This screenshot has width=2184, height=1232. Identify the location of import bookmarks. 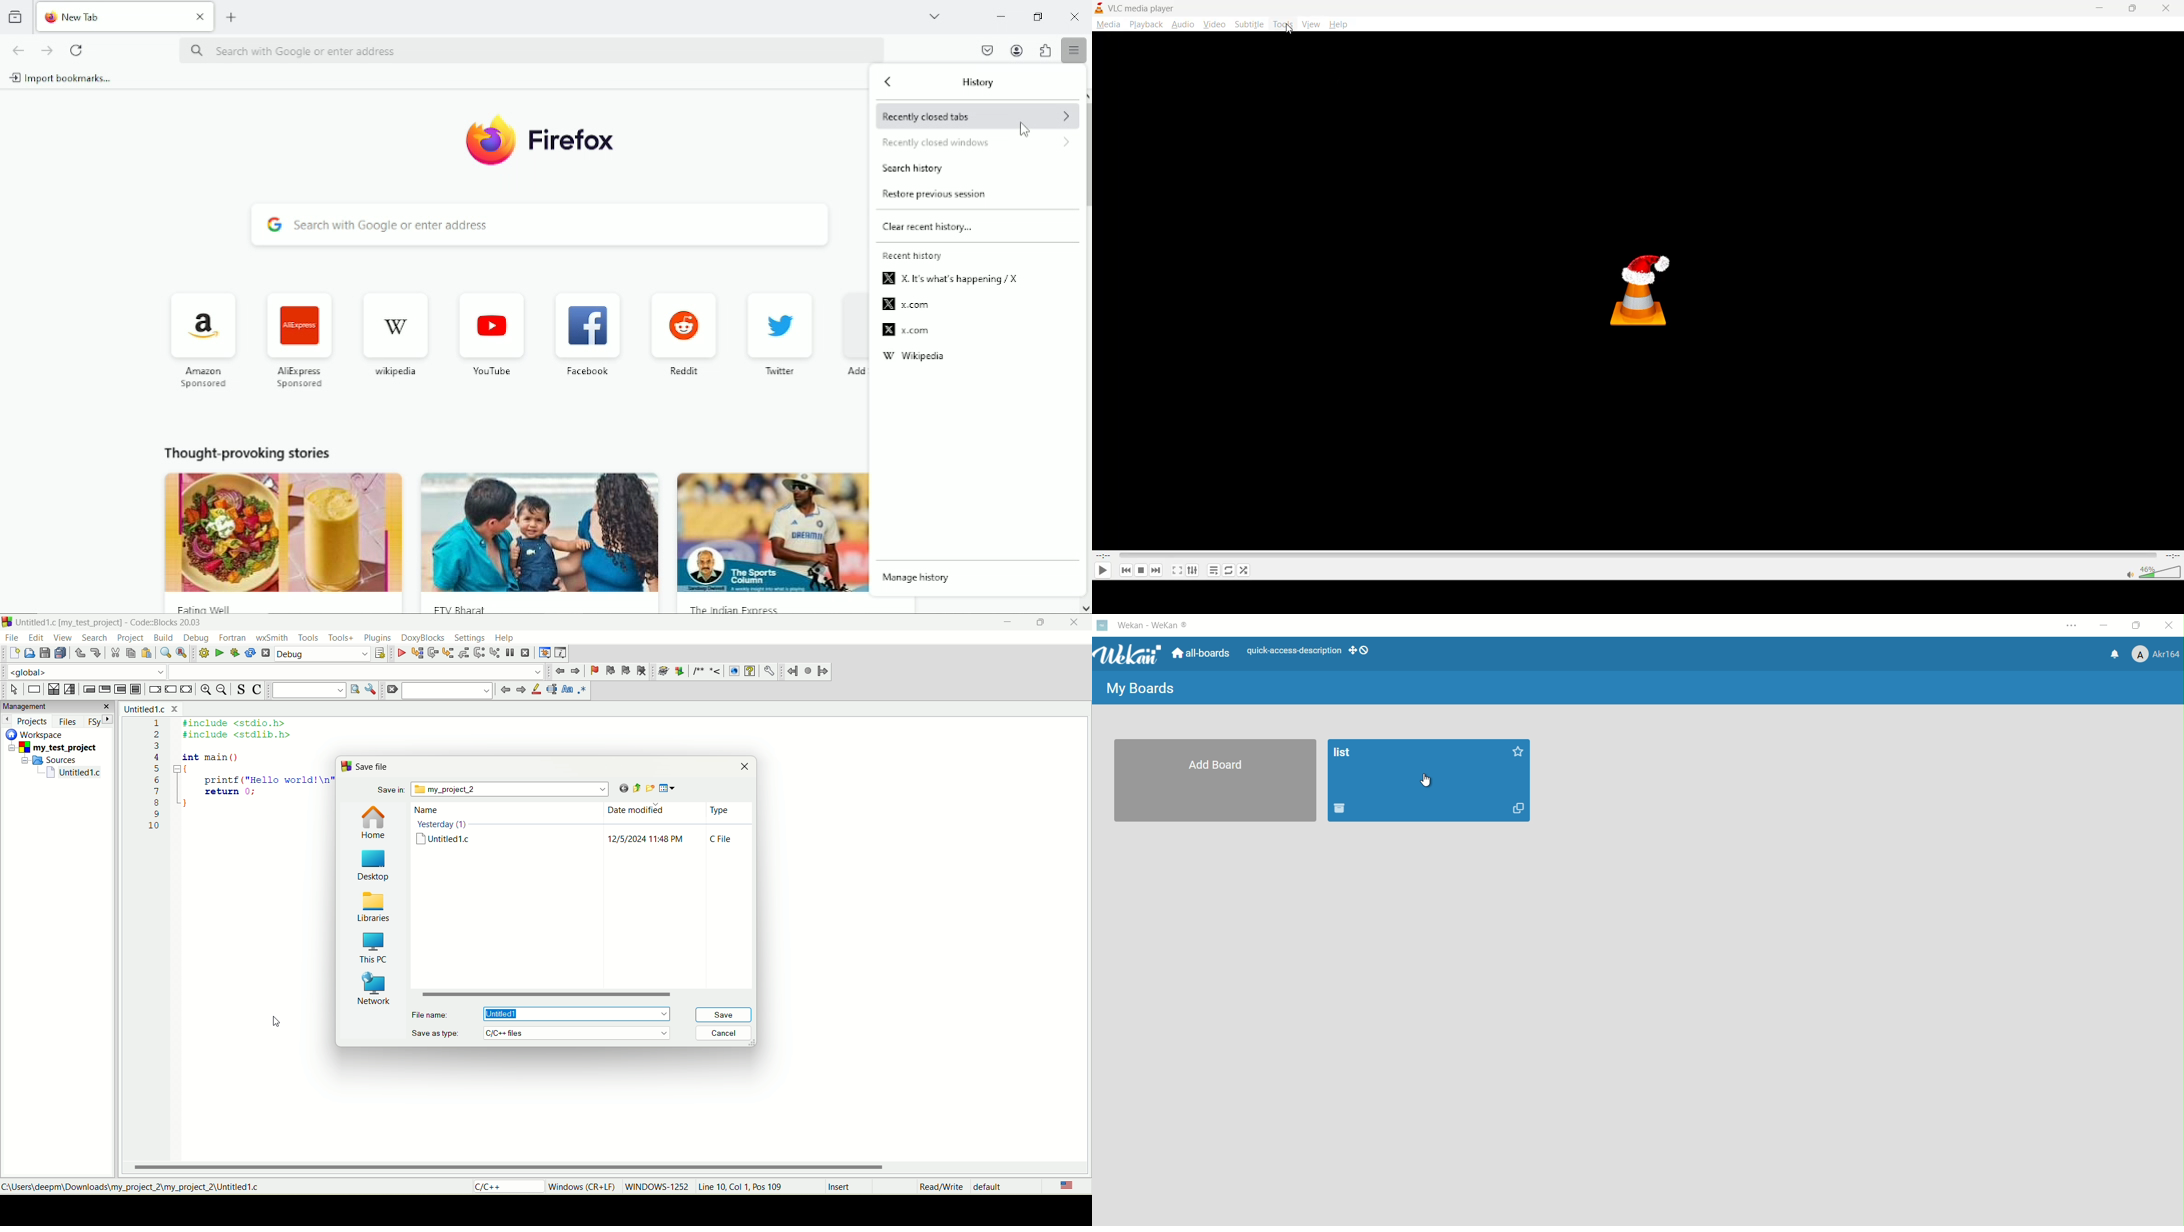
(67, 79).